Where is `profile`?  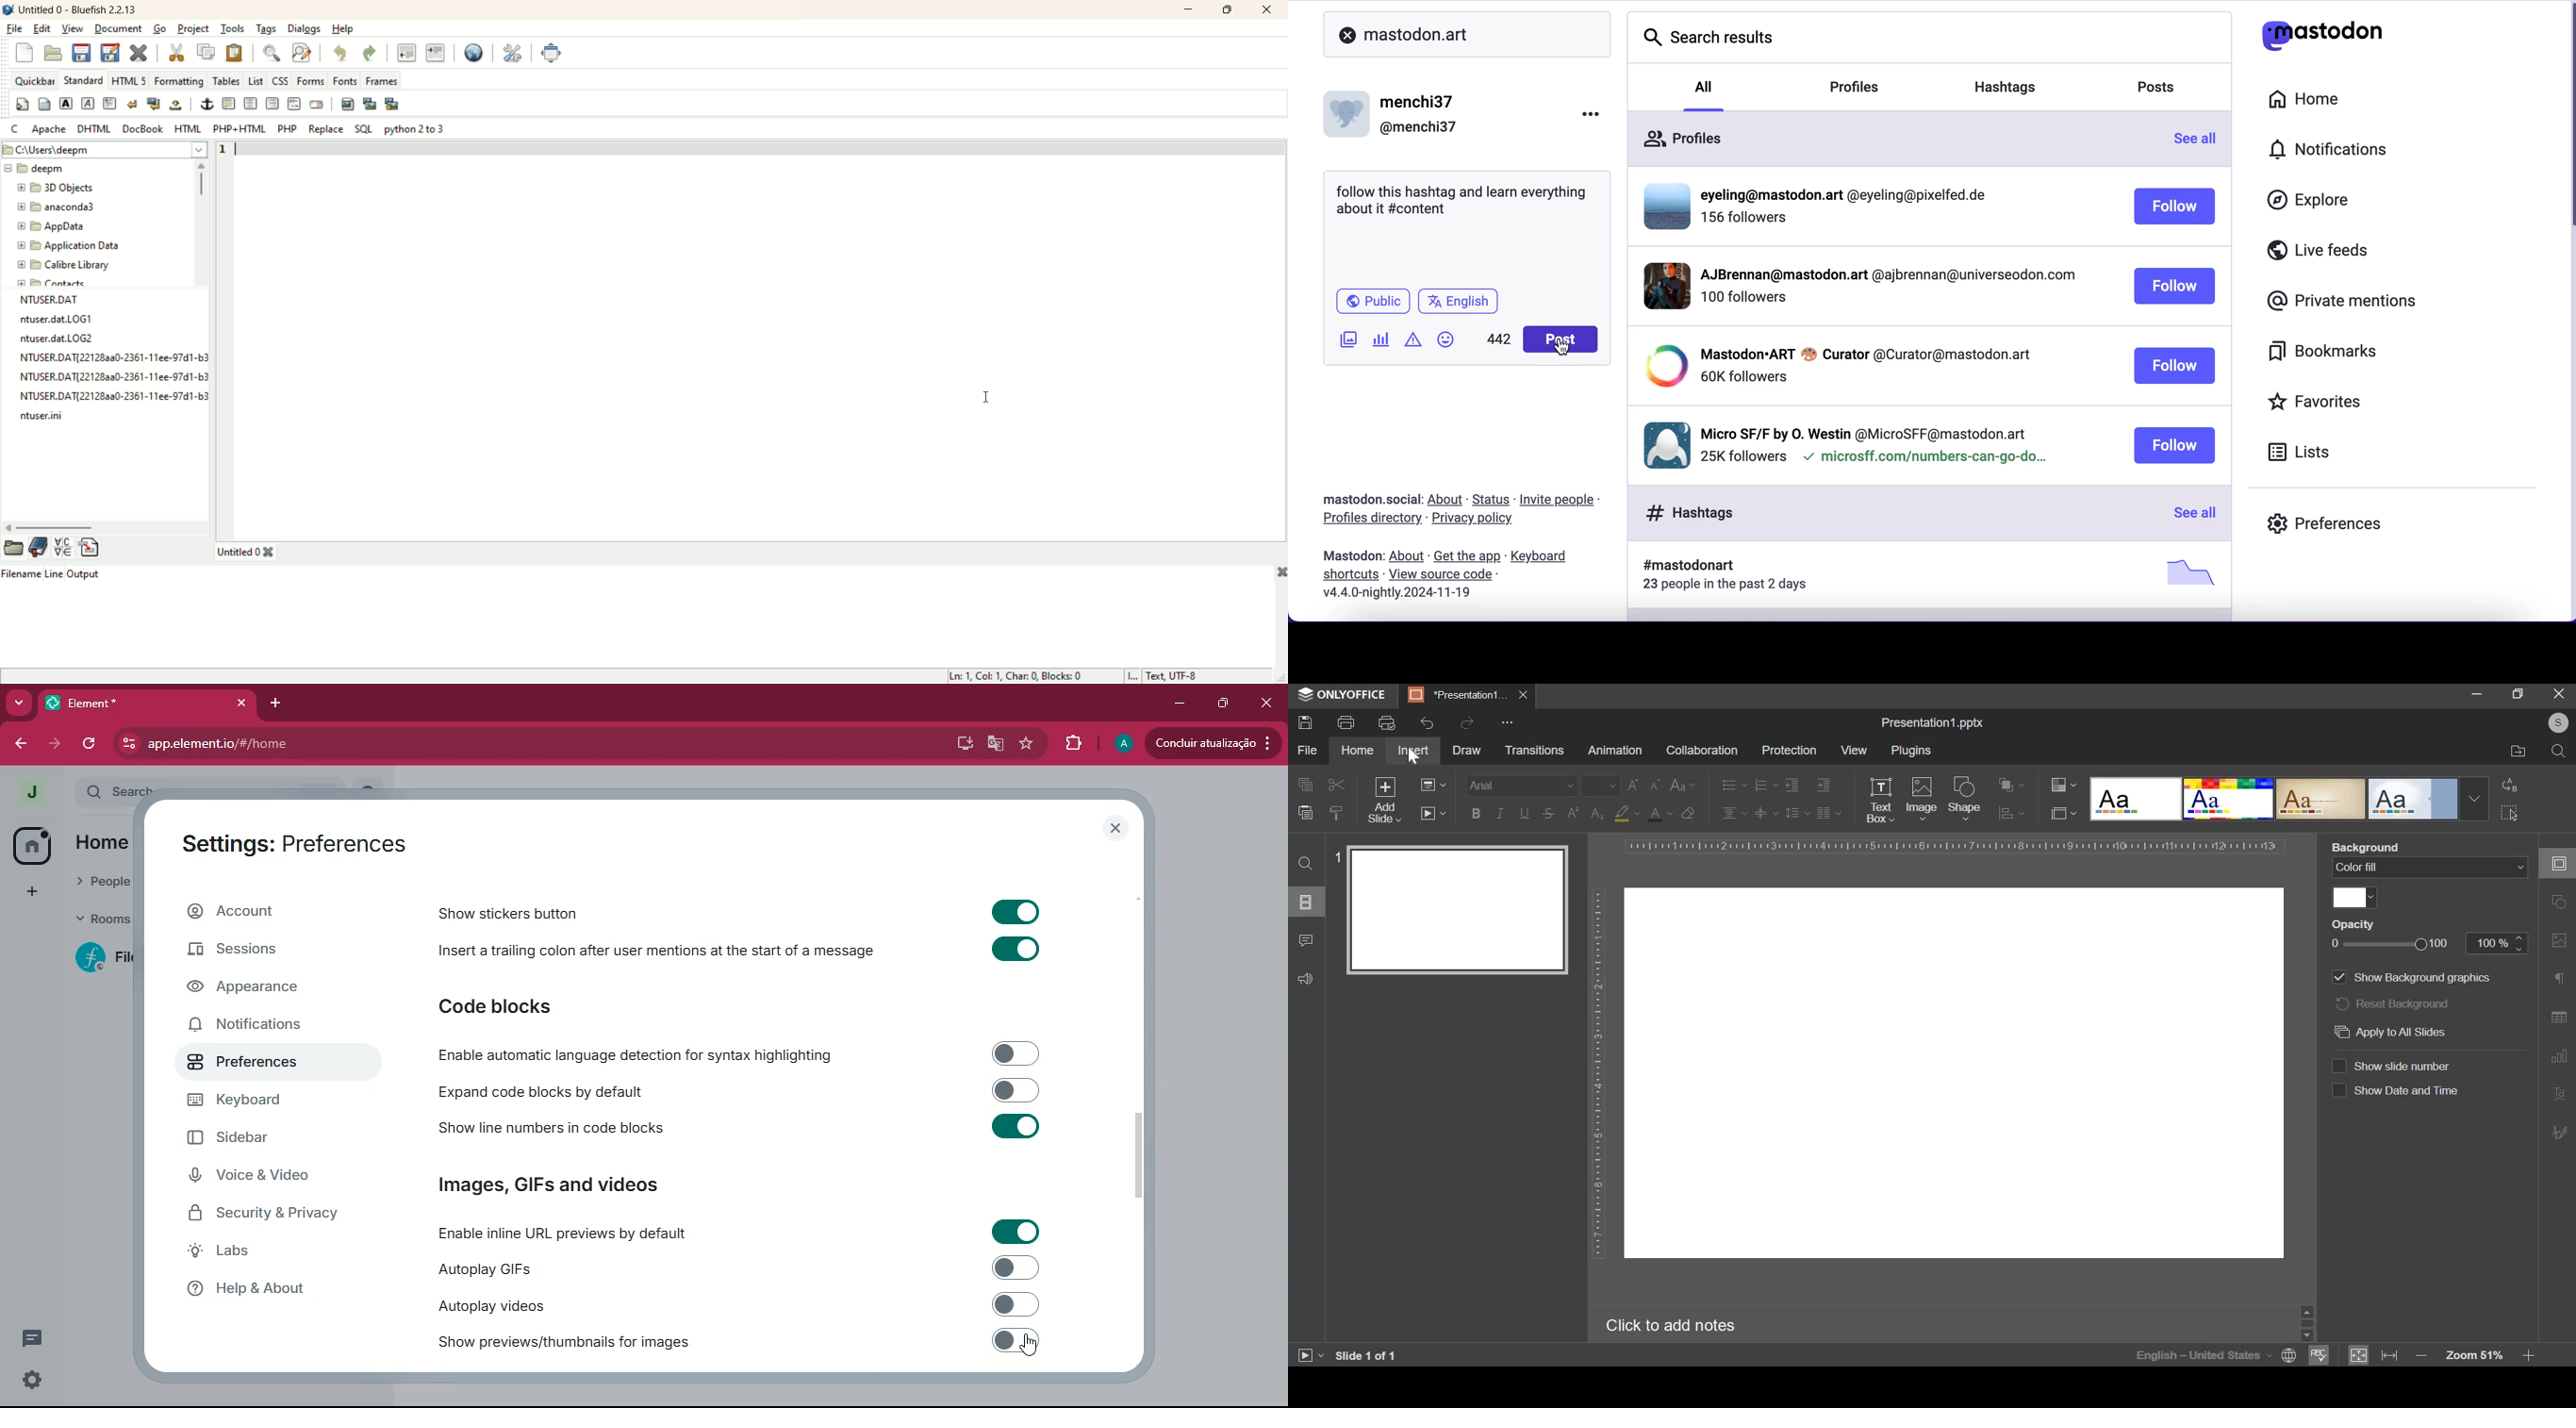 profile is located at coordinates (1864, 431).